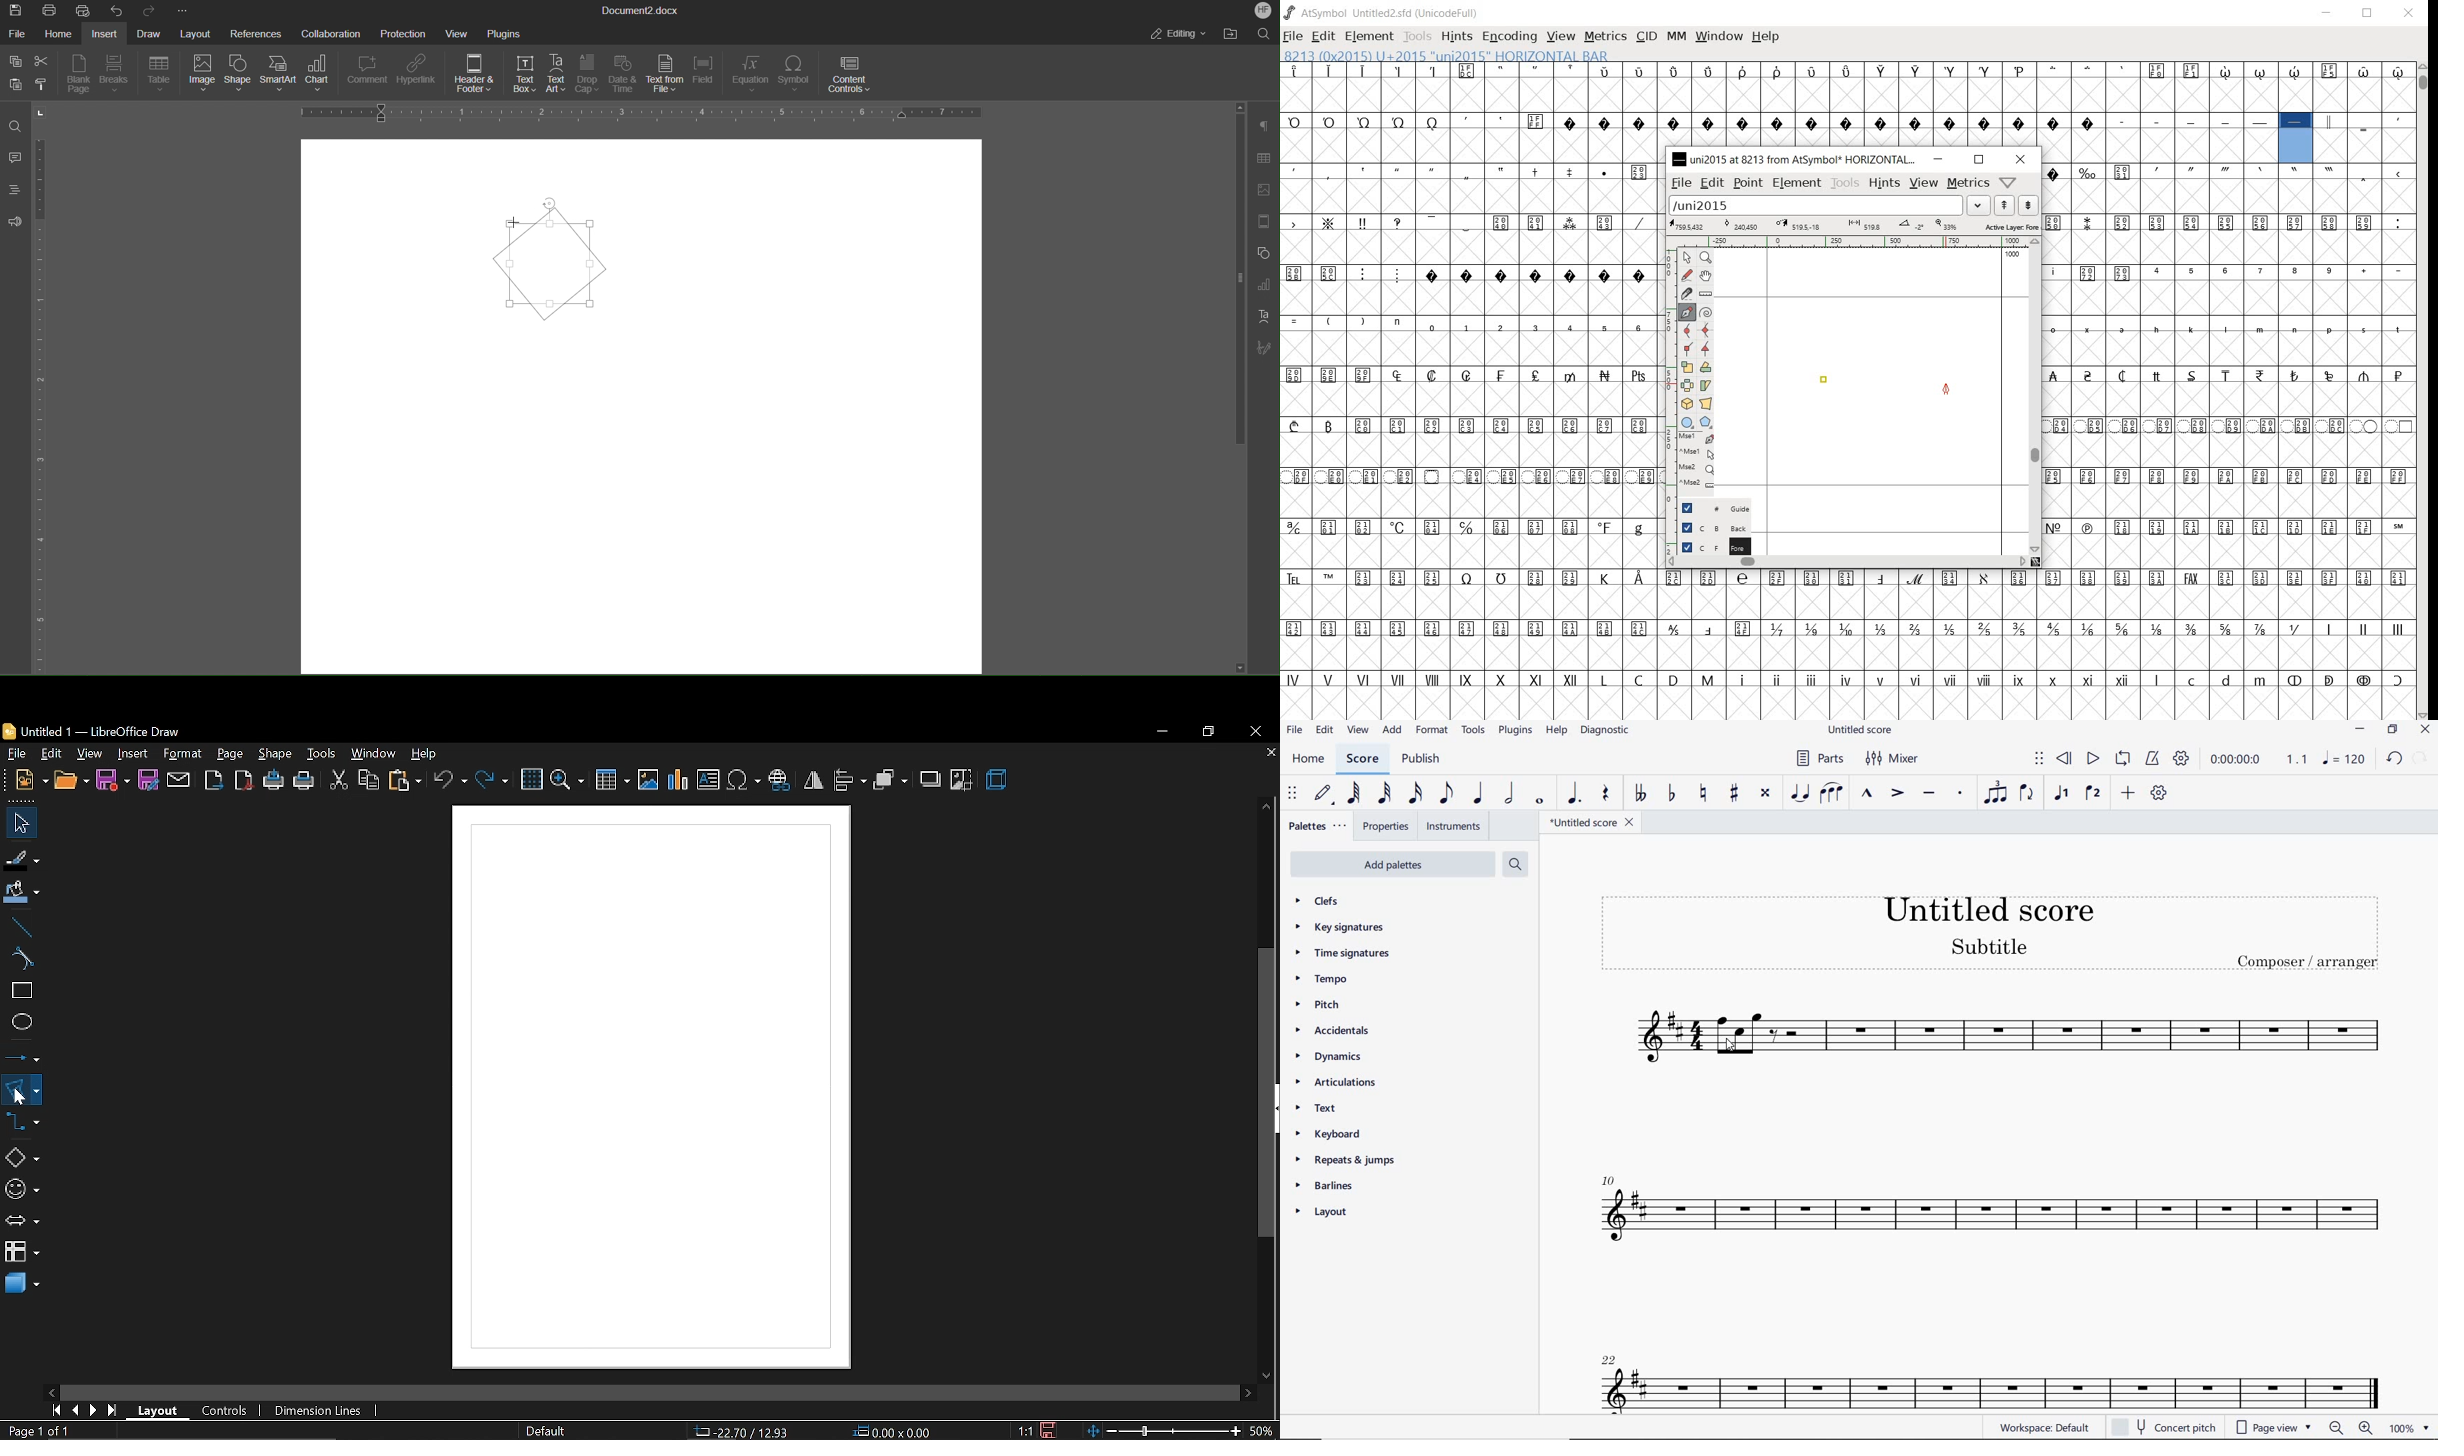 The height and width of the screenshot is (1456, 2464). I want to click on LOOP PLAYBACK, so click(2126, 759).